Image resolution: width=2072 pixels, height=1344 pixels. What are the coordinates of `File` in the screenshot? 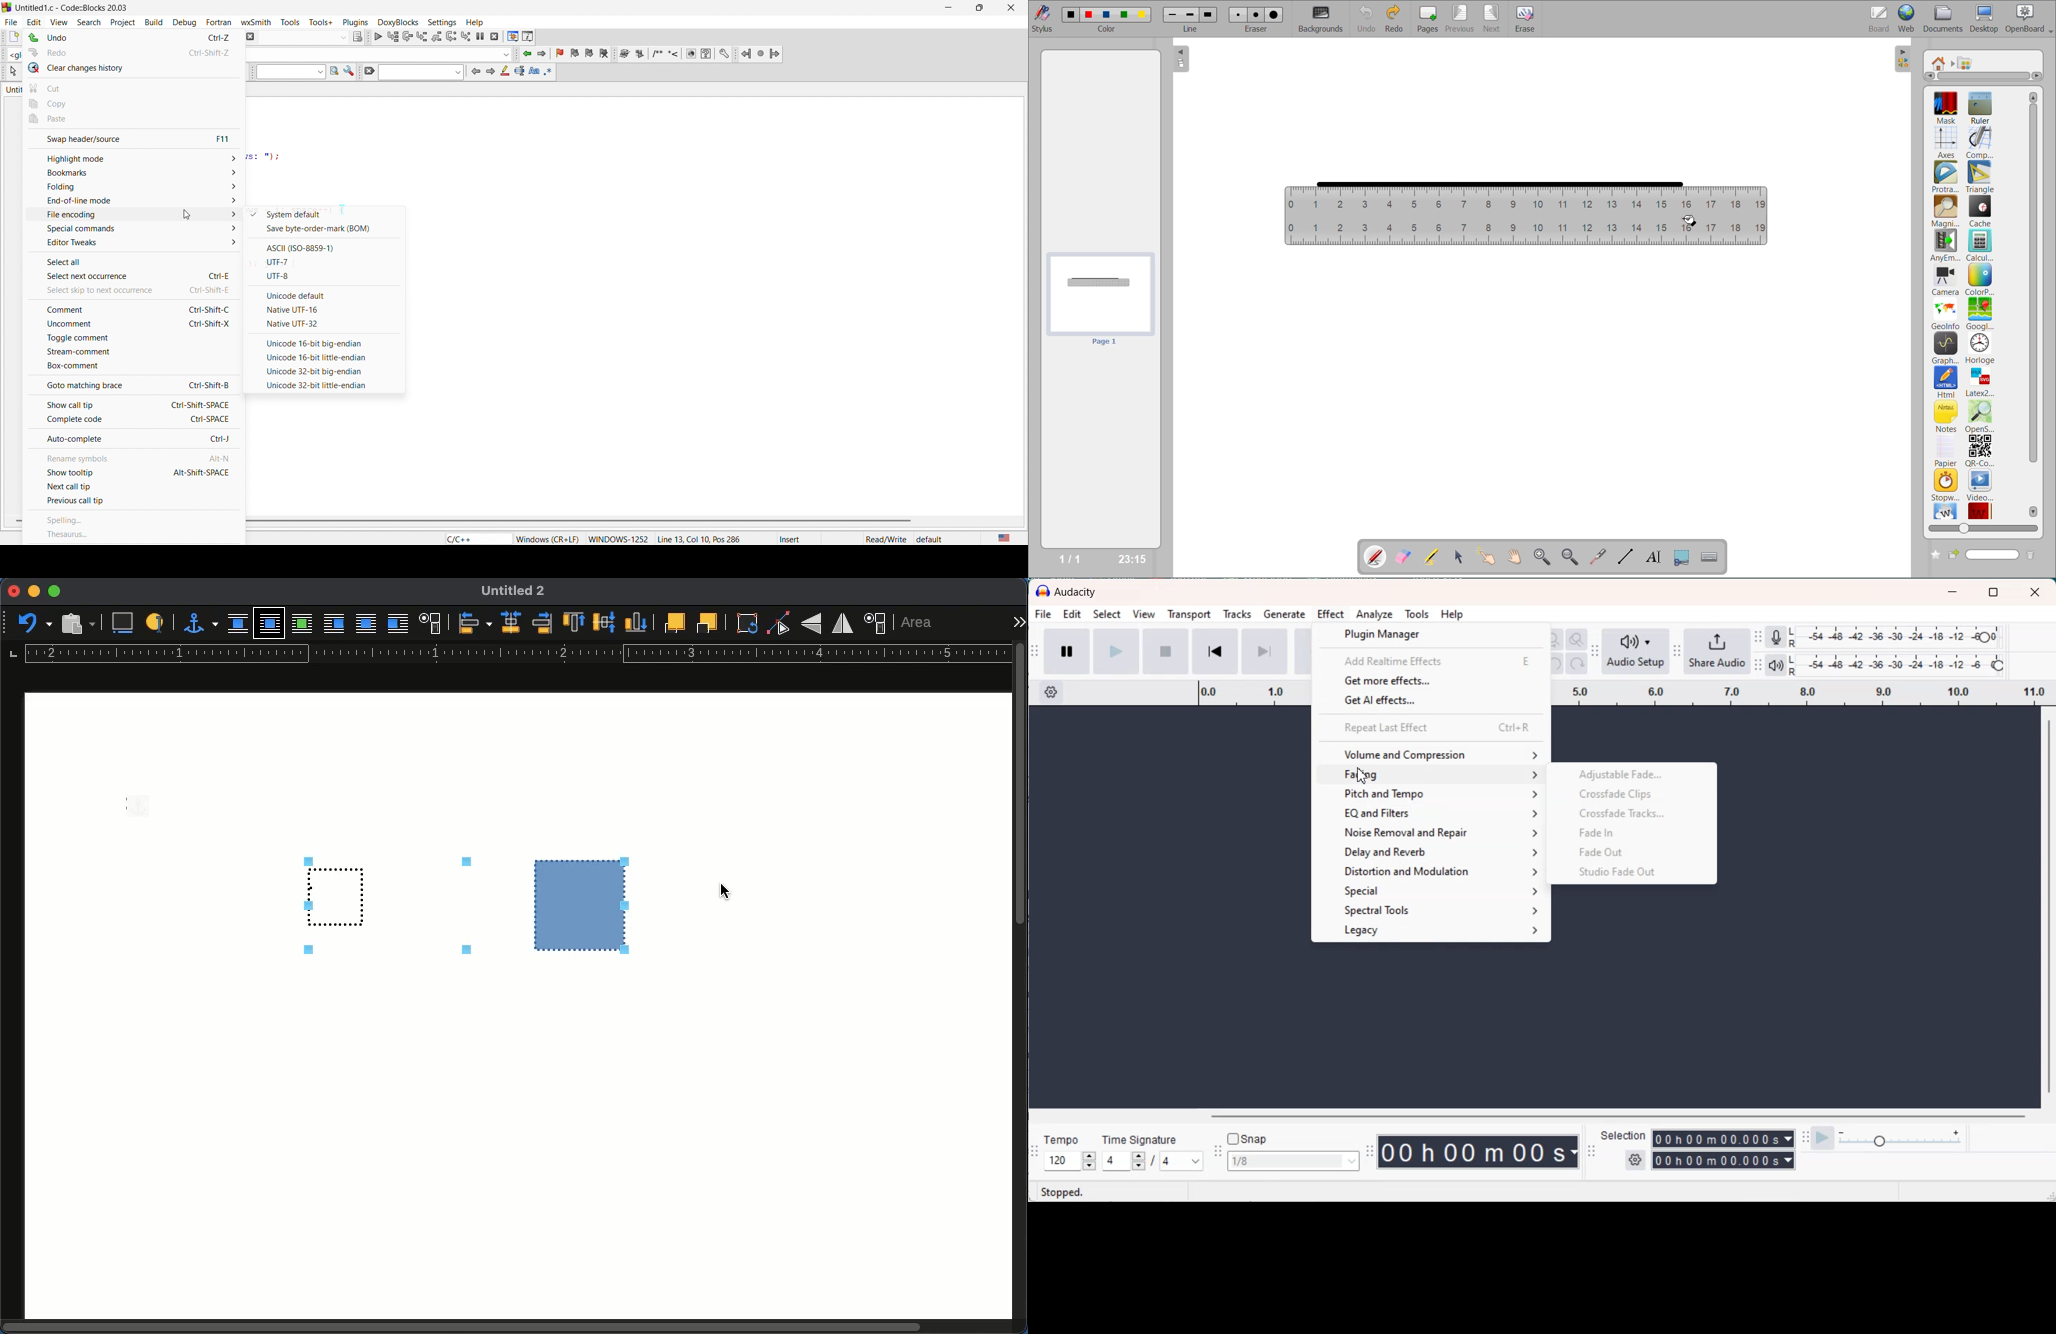 It's located at (1043, 615).